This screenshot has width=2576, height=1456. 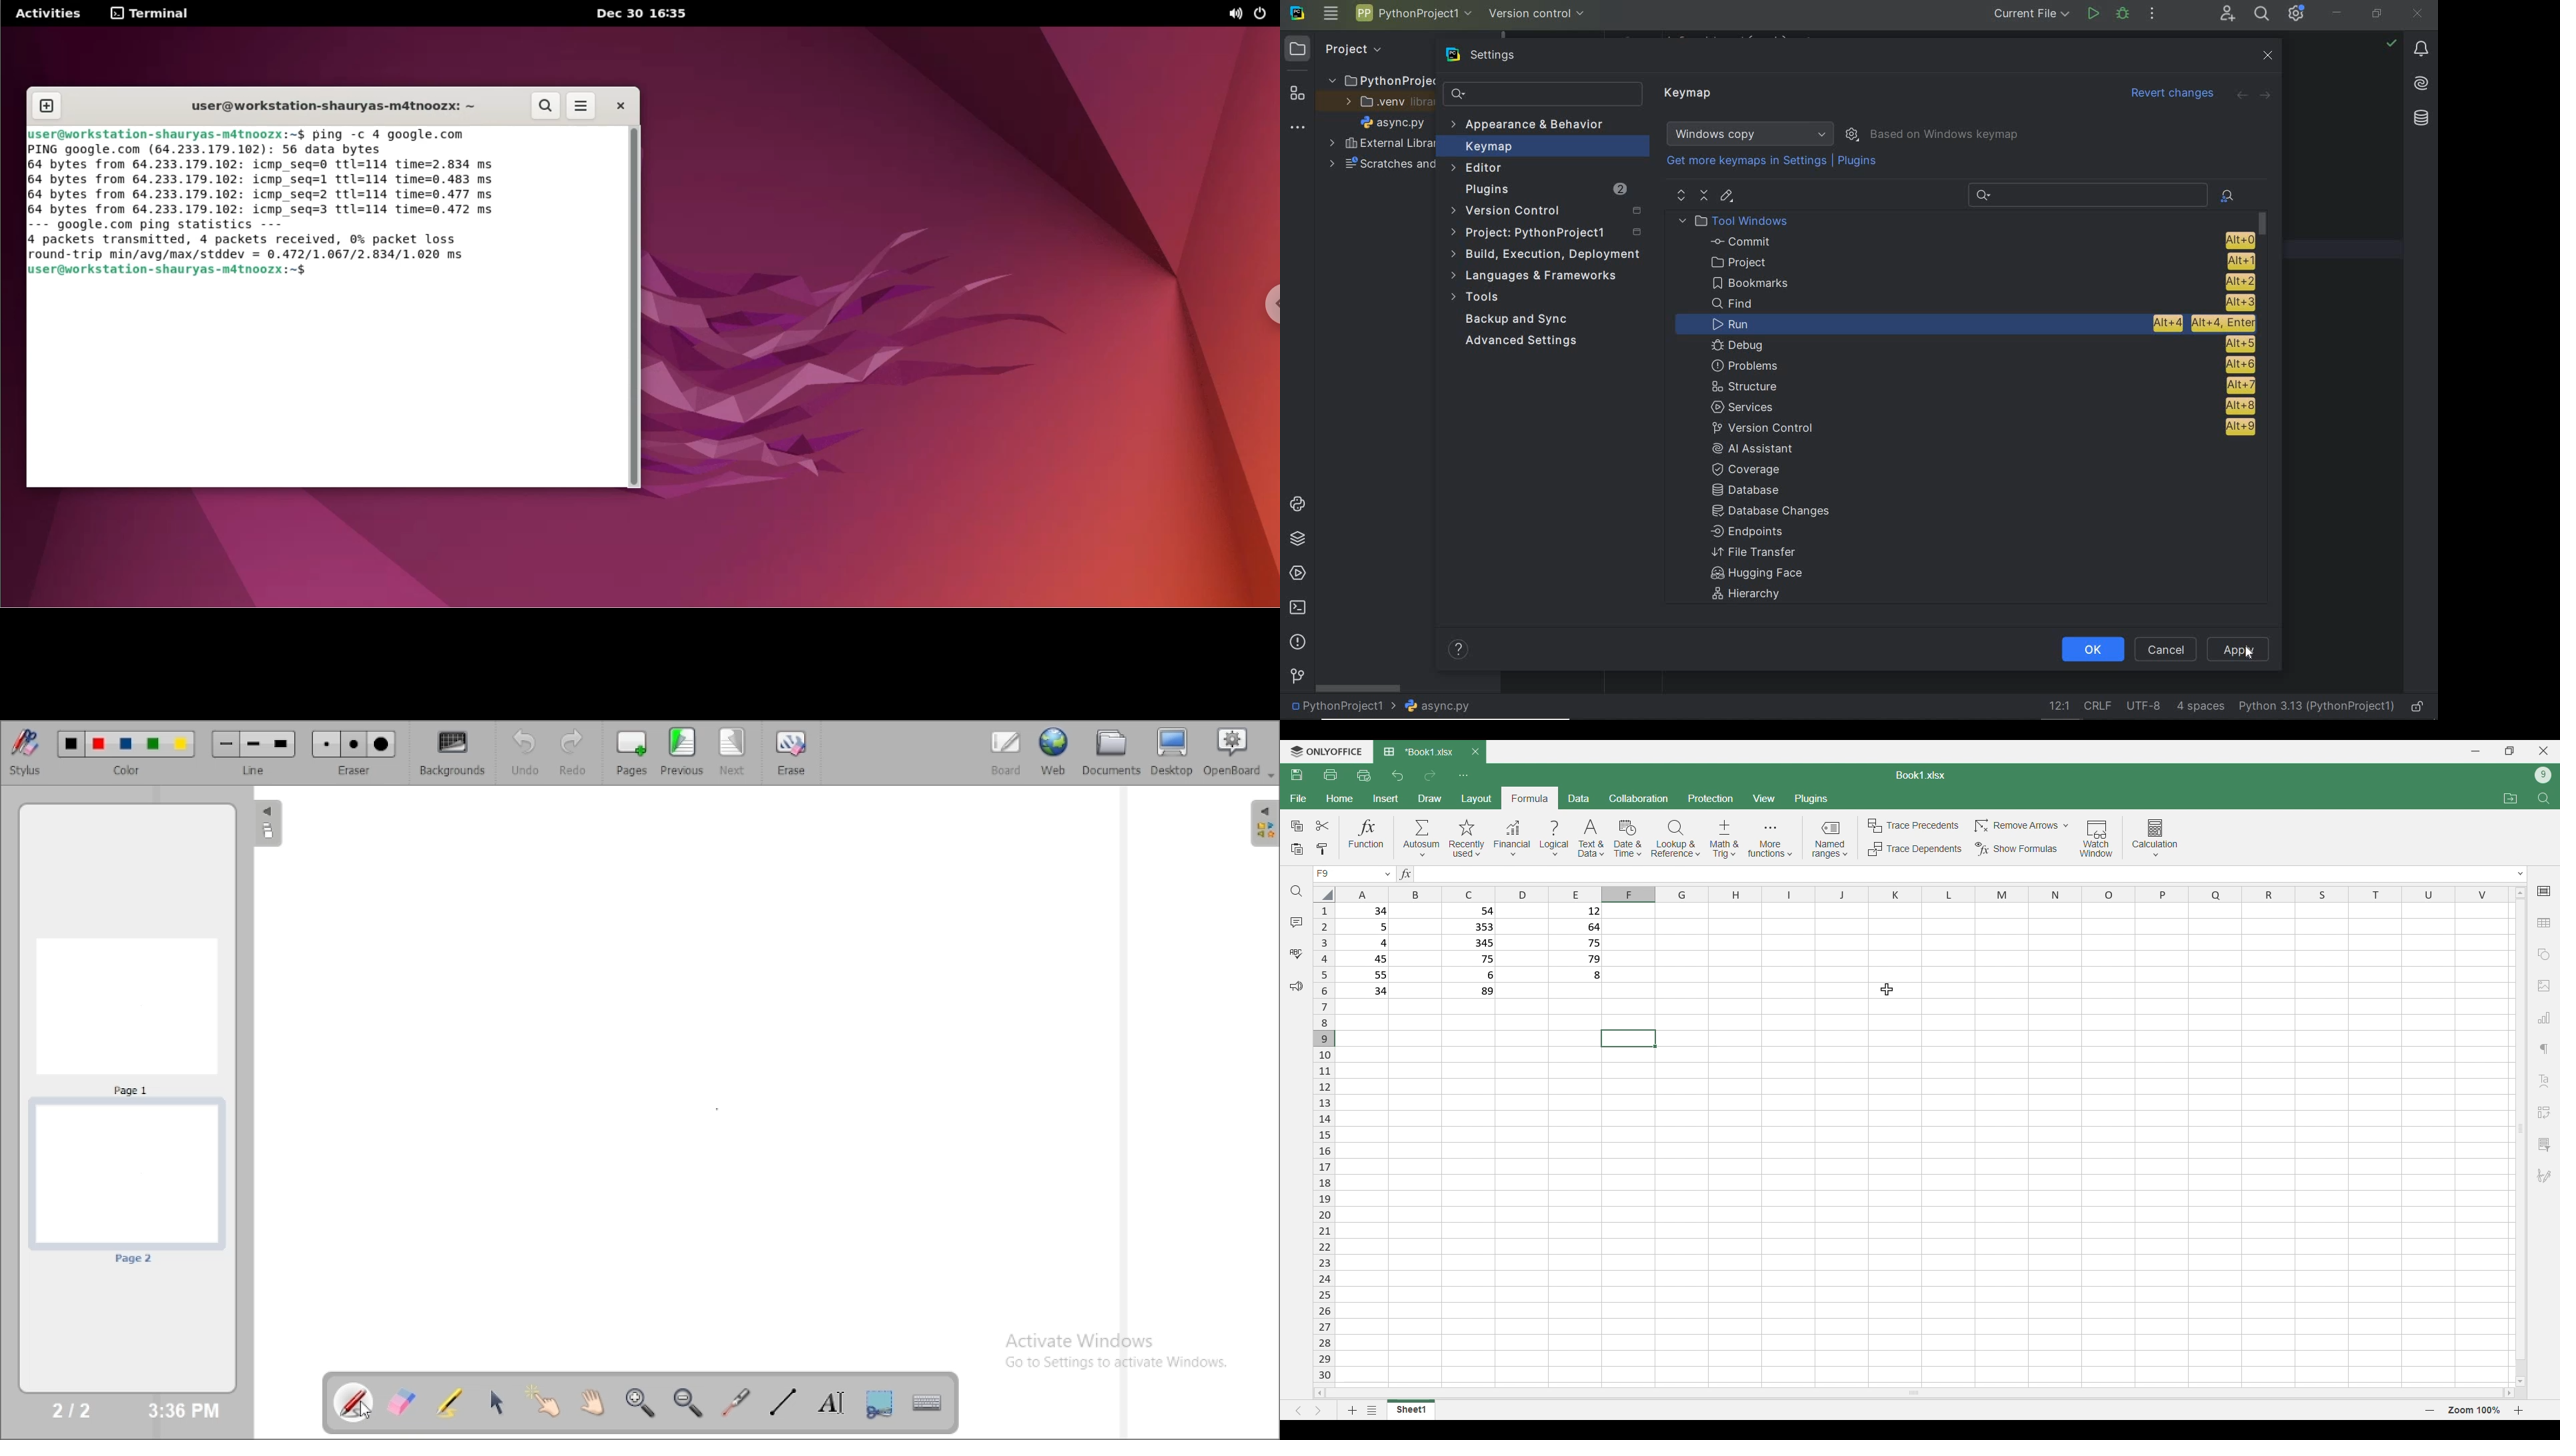 What do you see at coordinates (1364, 776) in the screenshot?
I see `Quick print` at bounding box center [1364, 776].